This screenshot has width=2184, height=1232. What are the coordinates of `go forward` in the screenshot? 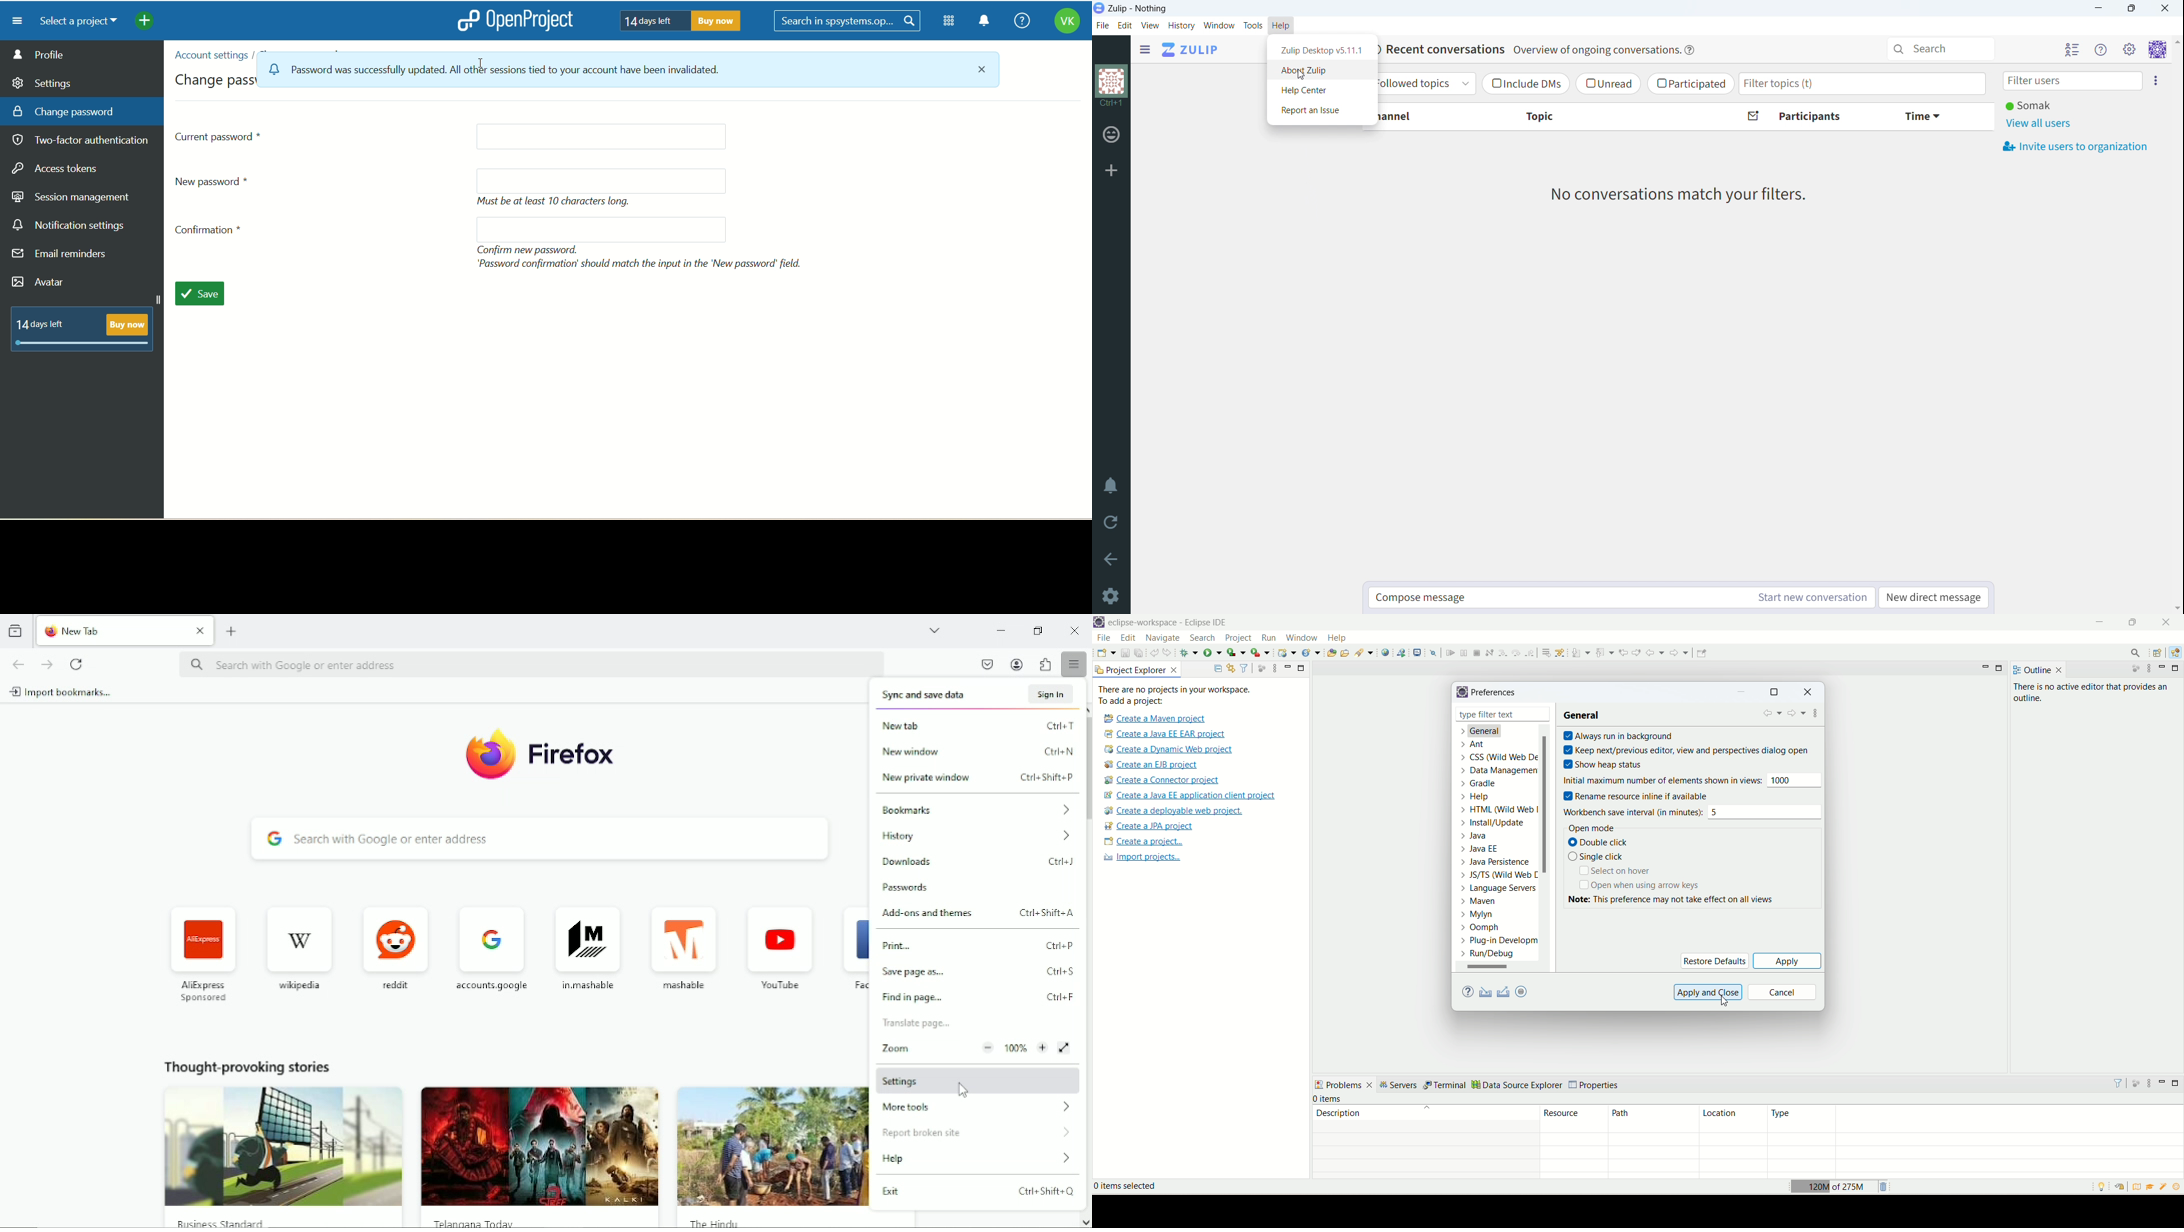 It's located at (45, 664).